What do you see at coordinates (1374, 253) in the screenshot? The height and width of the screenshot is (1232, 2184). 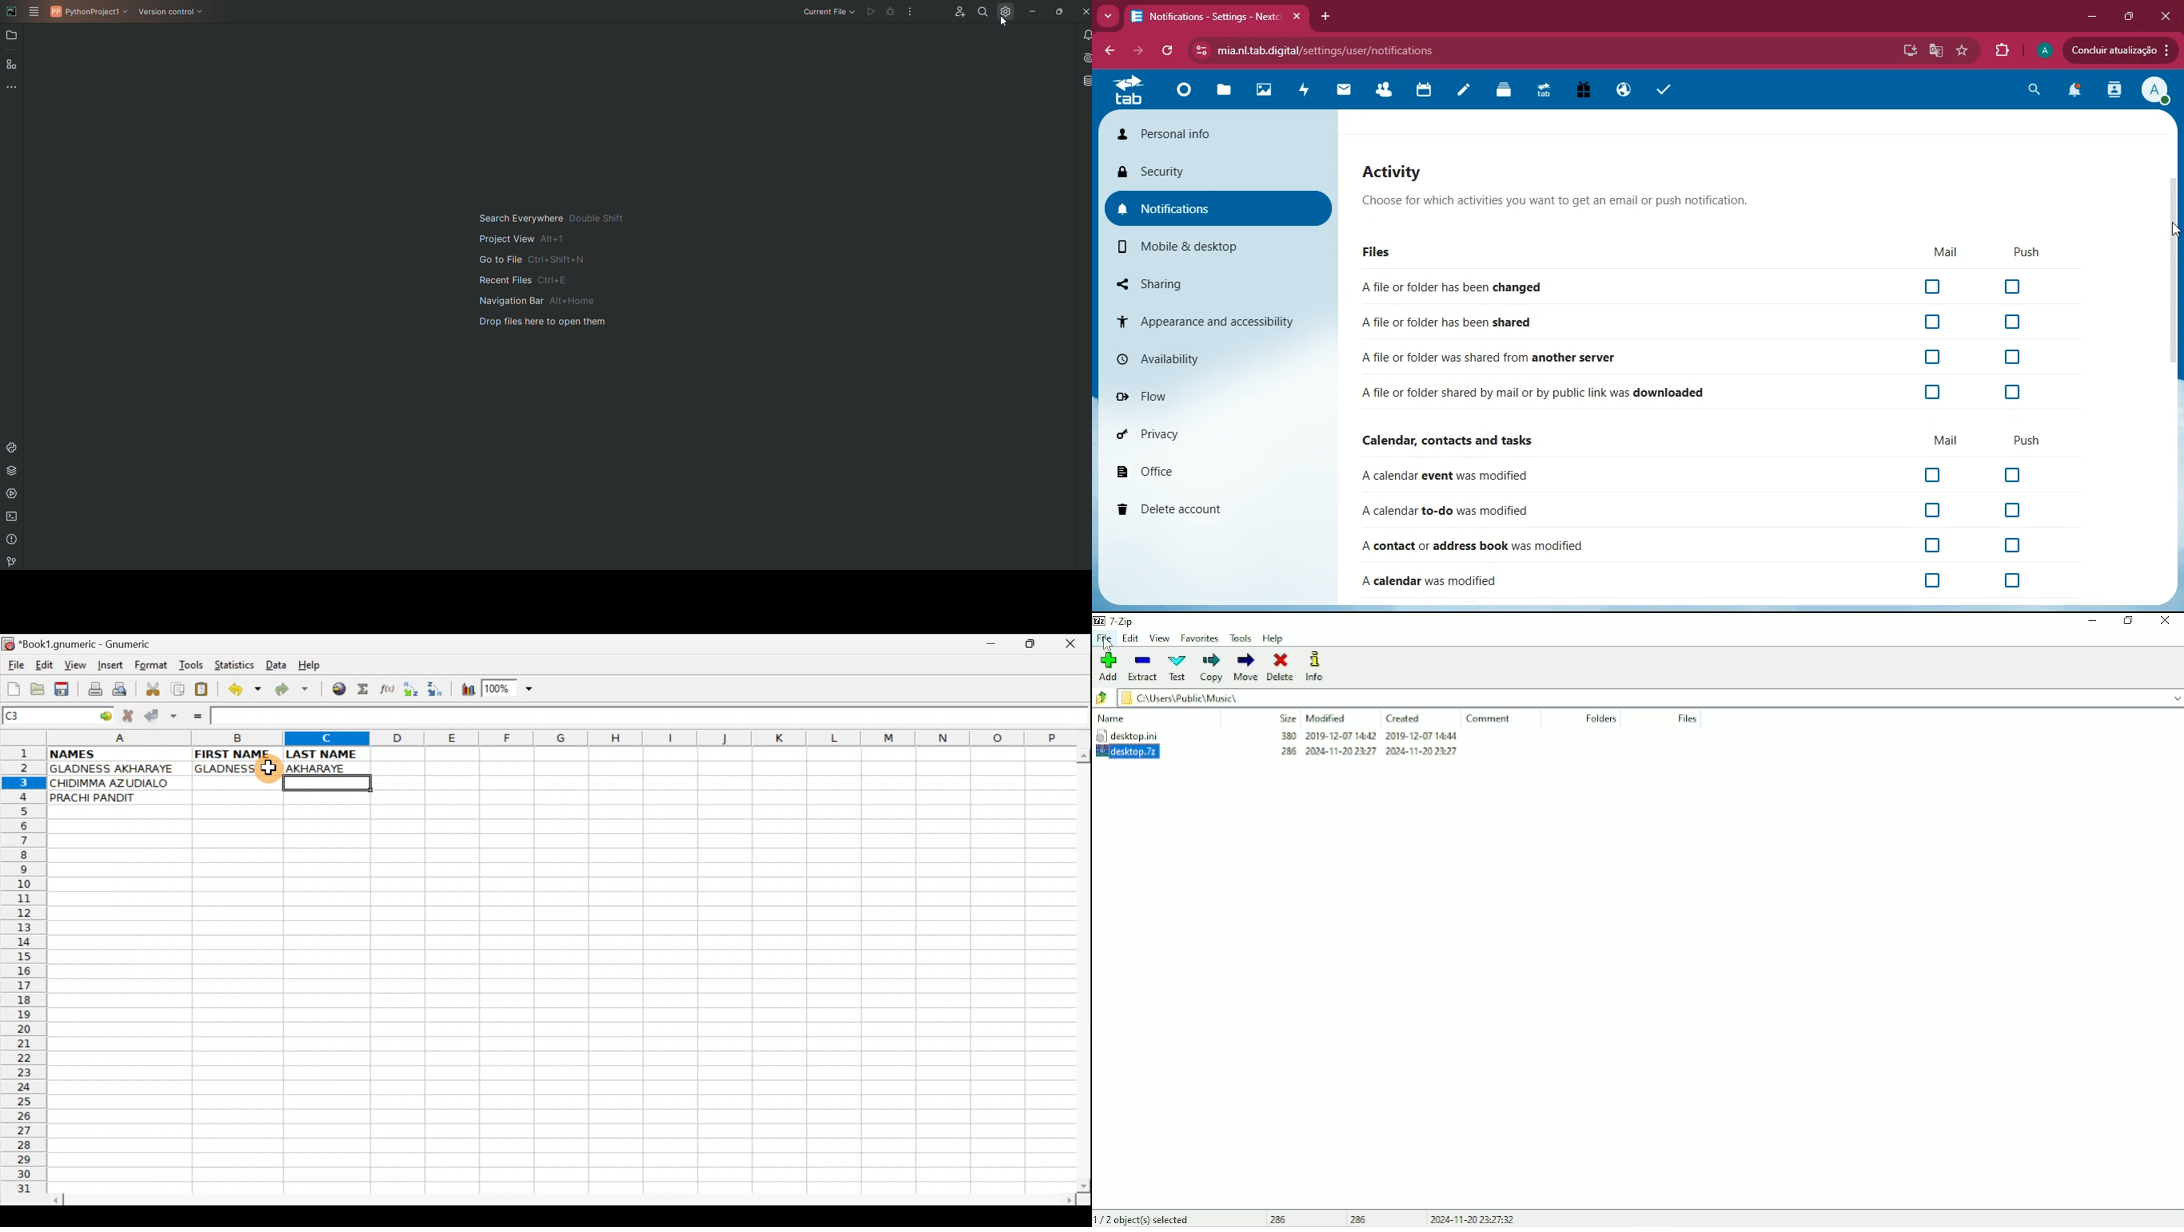 I see `Files` at bounding box center [1374, 253].